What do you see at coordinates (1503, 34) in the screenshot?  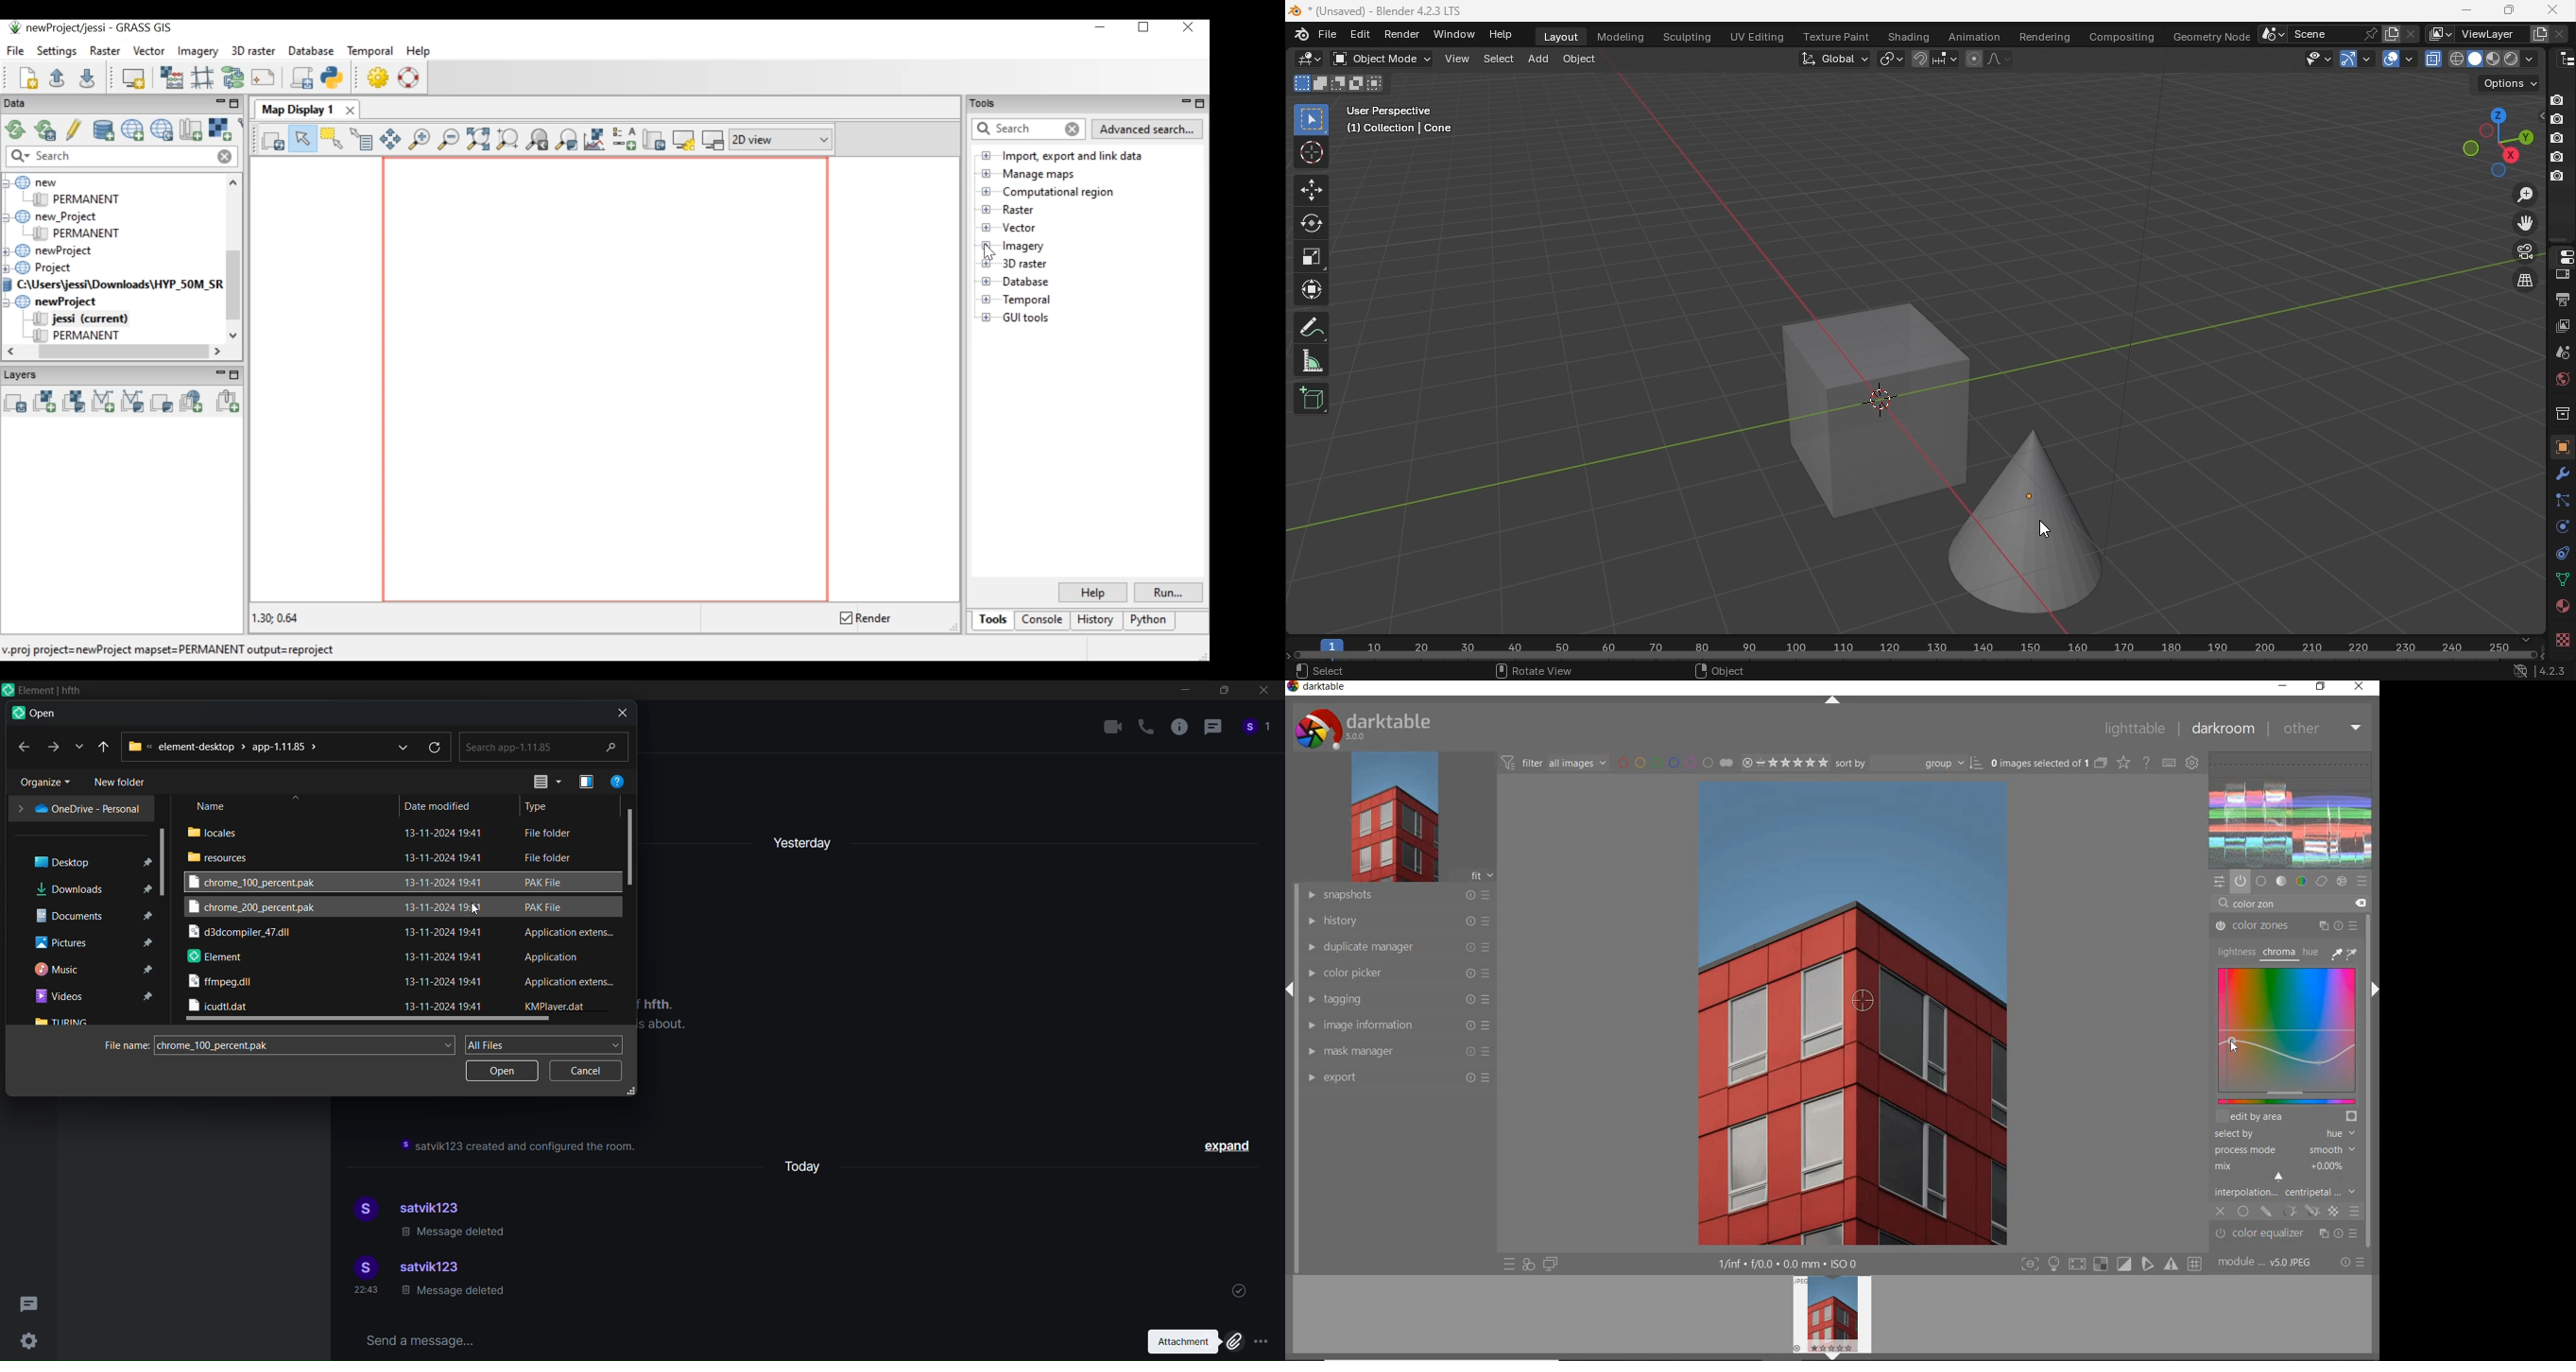 I see `Help` at bounding box center [1503, 34].